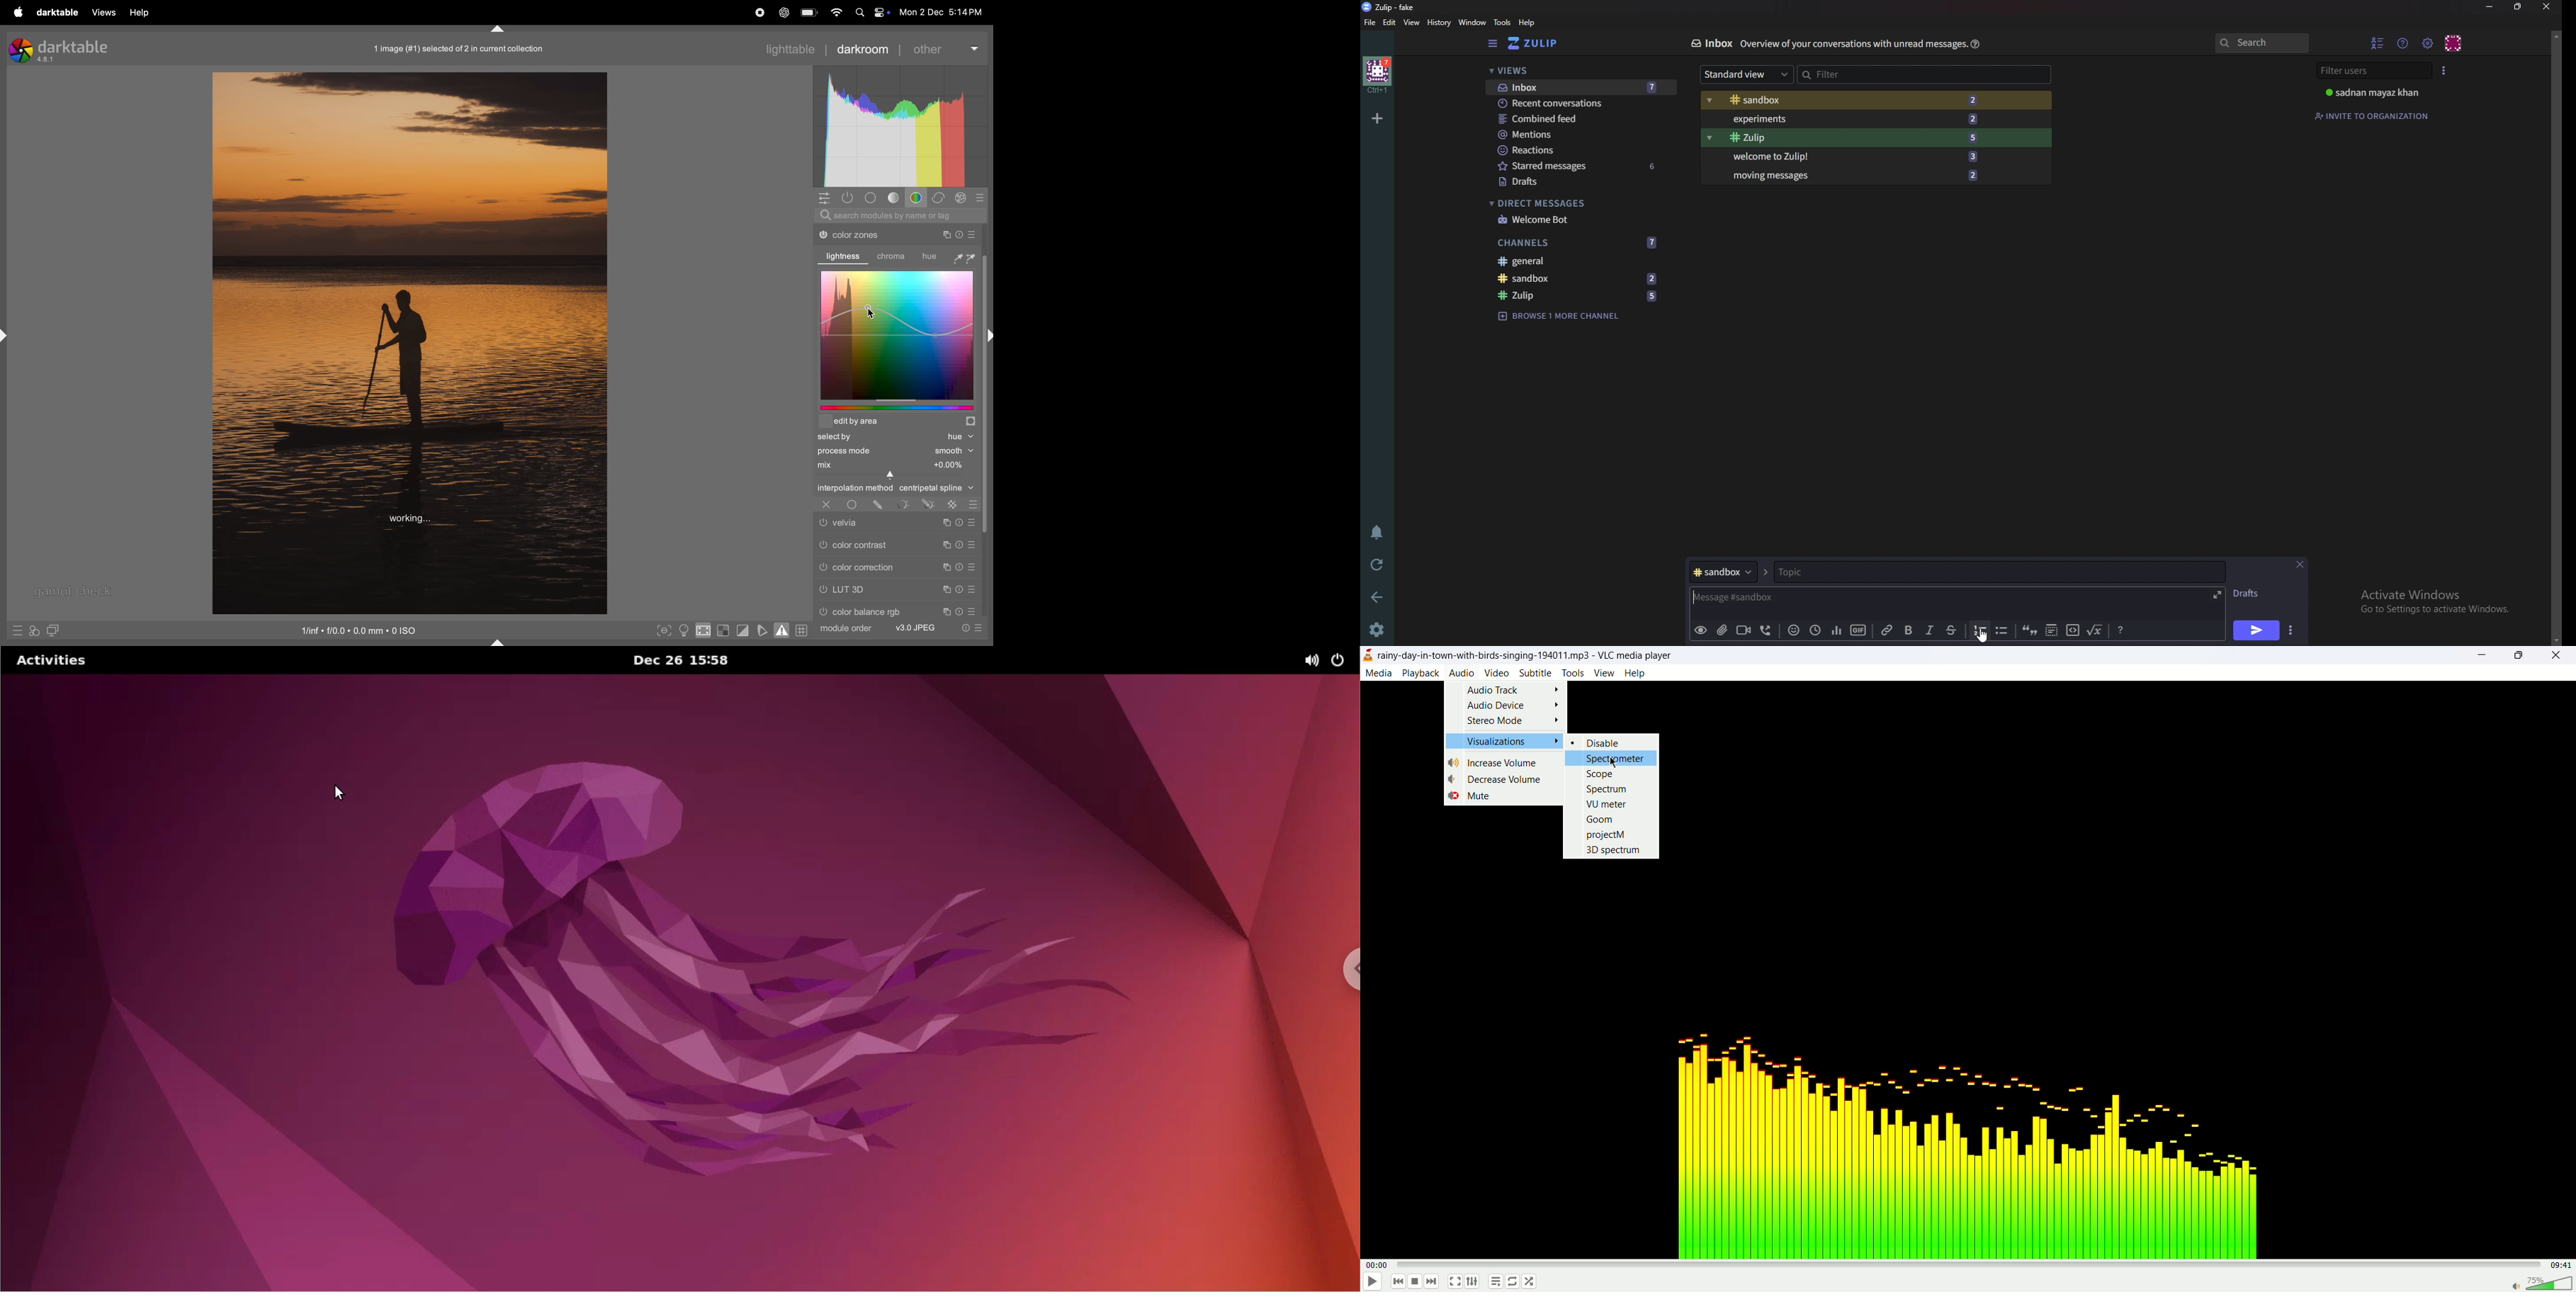 The height and width of the screenshot is (1316, 2576). Describe the element at coordinates (1583, 296) in the screenshot. I see `zulip` at that location.